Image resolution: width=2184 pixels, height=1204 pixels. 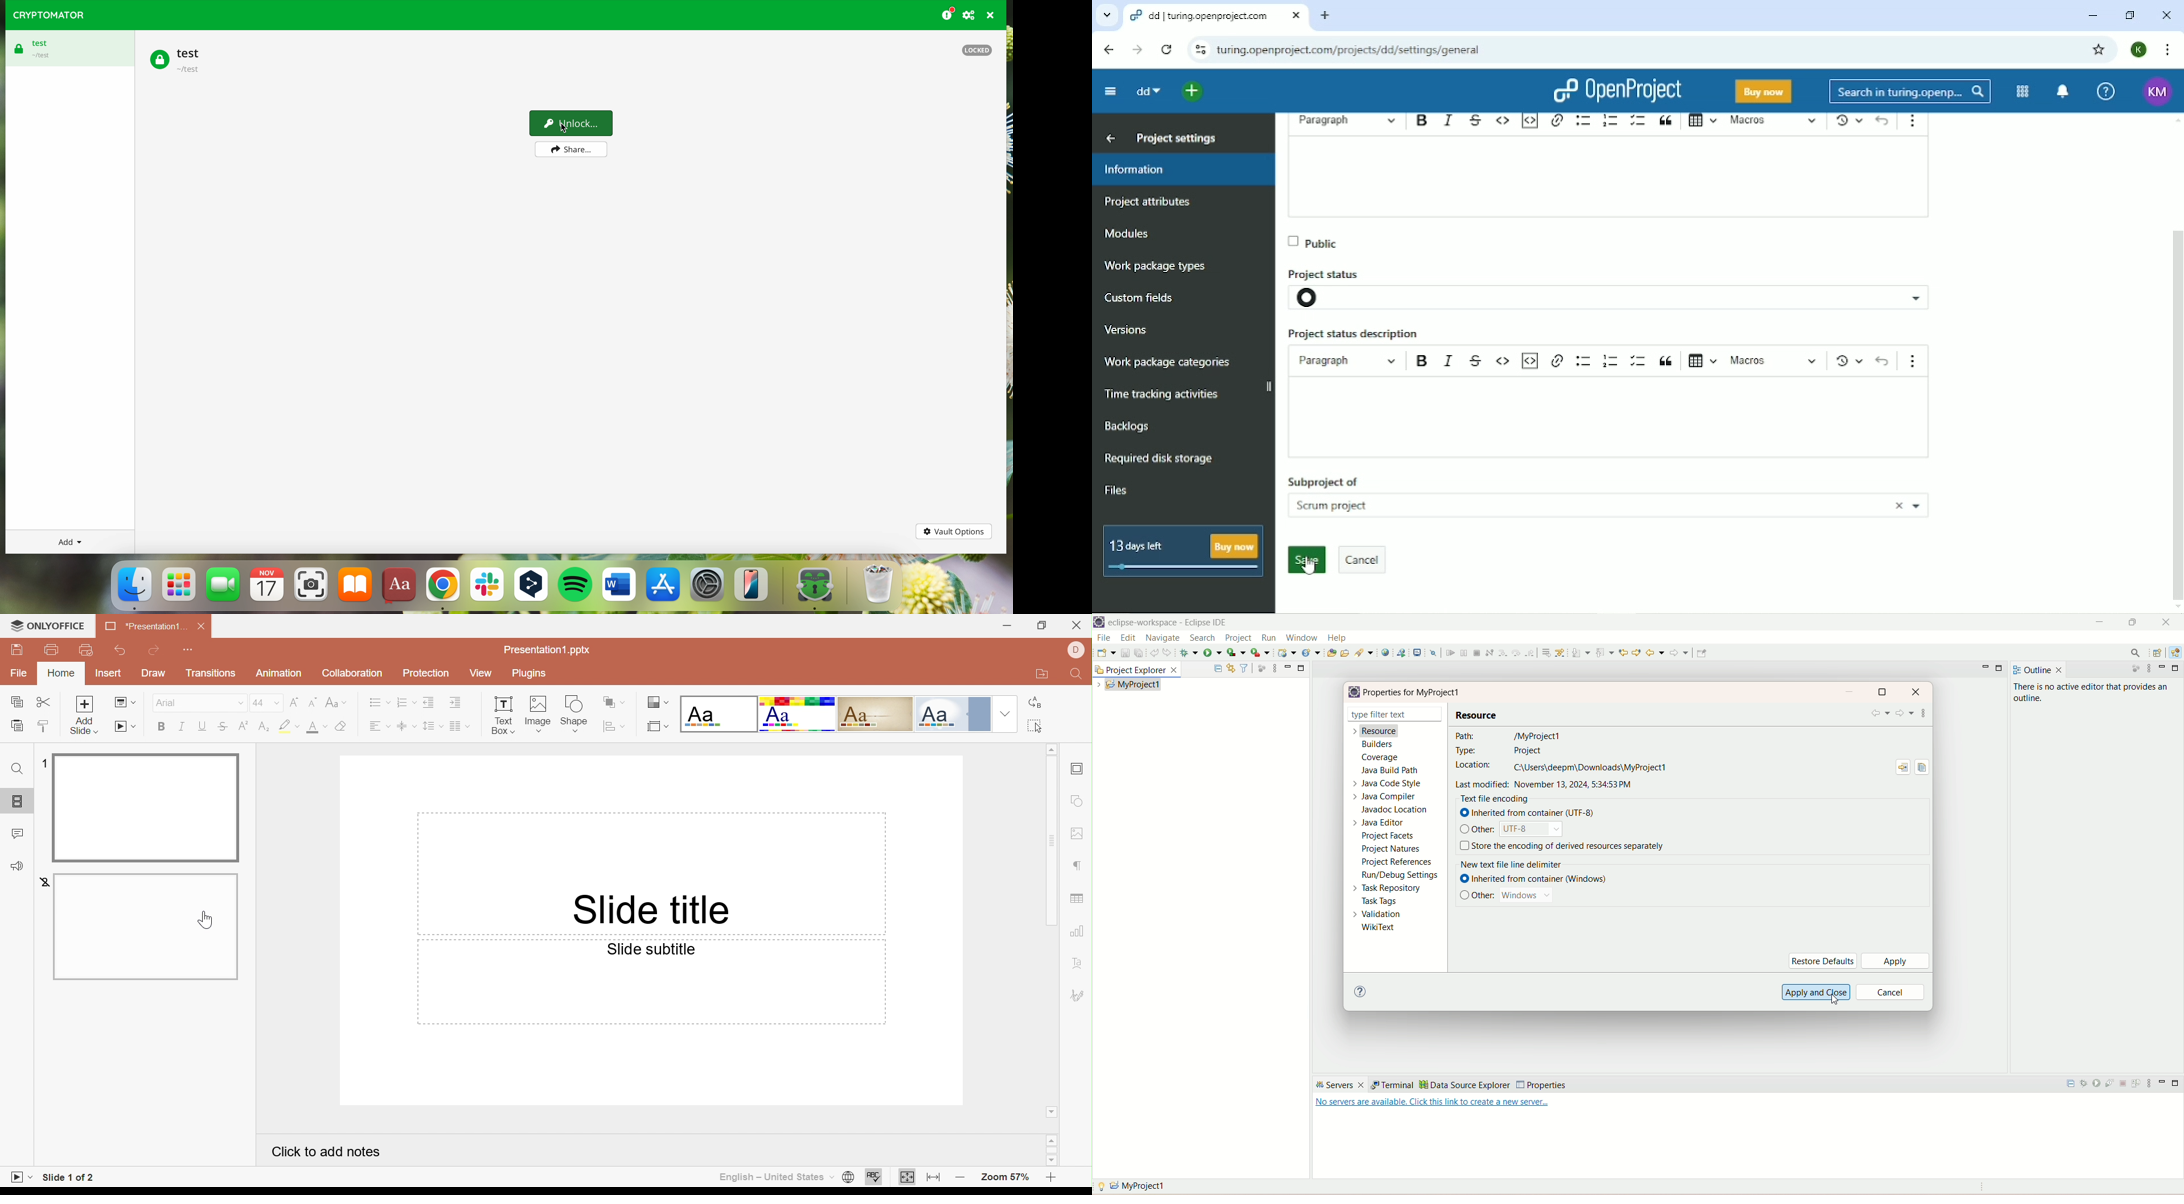 What do you see at coordinates (656, 909) in the screenshot?
I see `Slide title` at bounding box center [656, 909].